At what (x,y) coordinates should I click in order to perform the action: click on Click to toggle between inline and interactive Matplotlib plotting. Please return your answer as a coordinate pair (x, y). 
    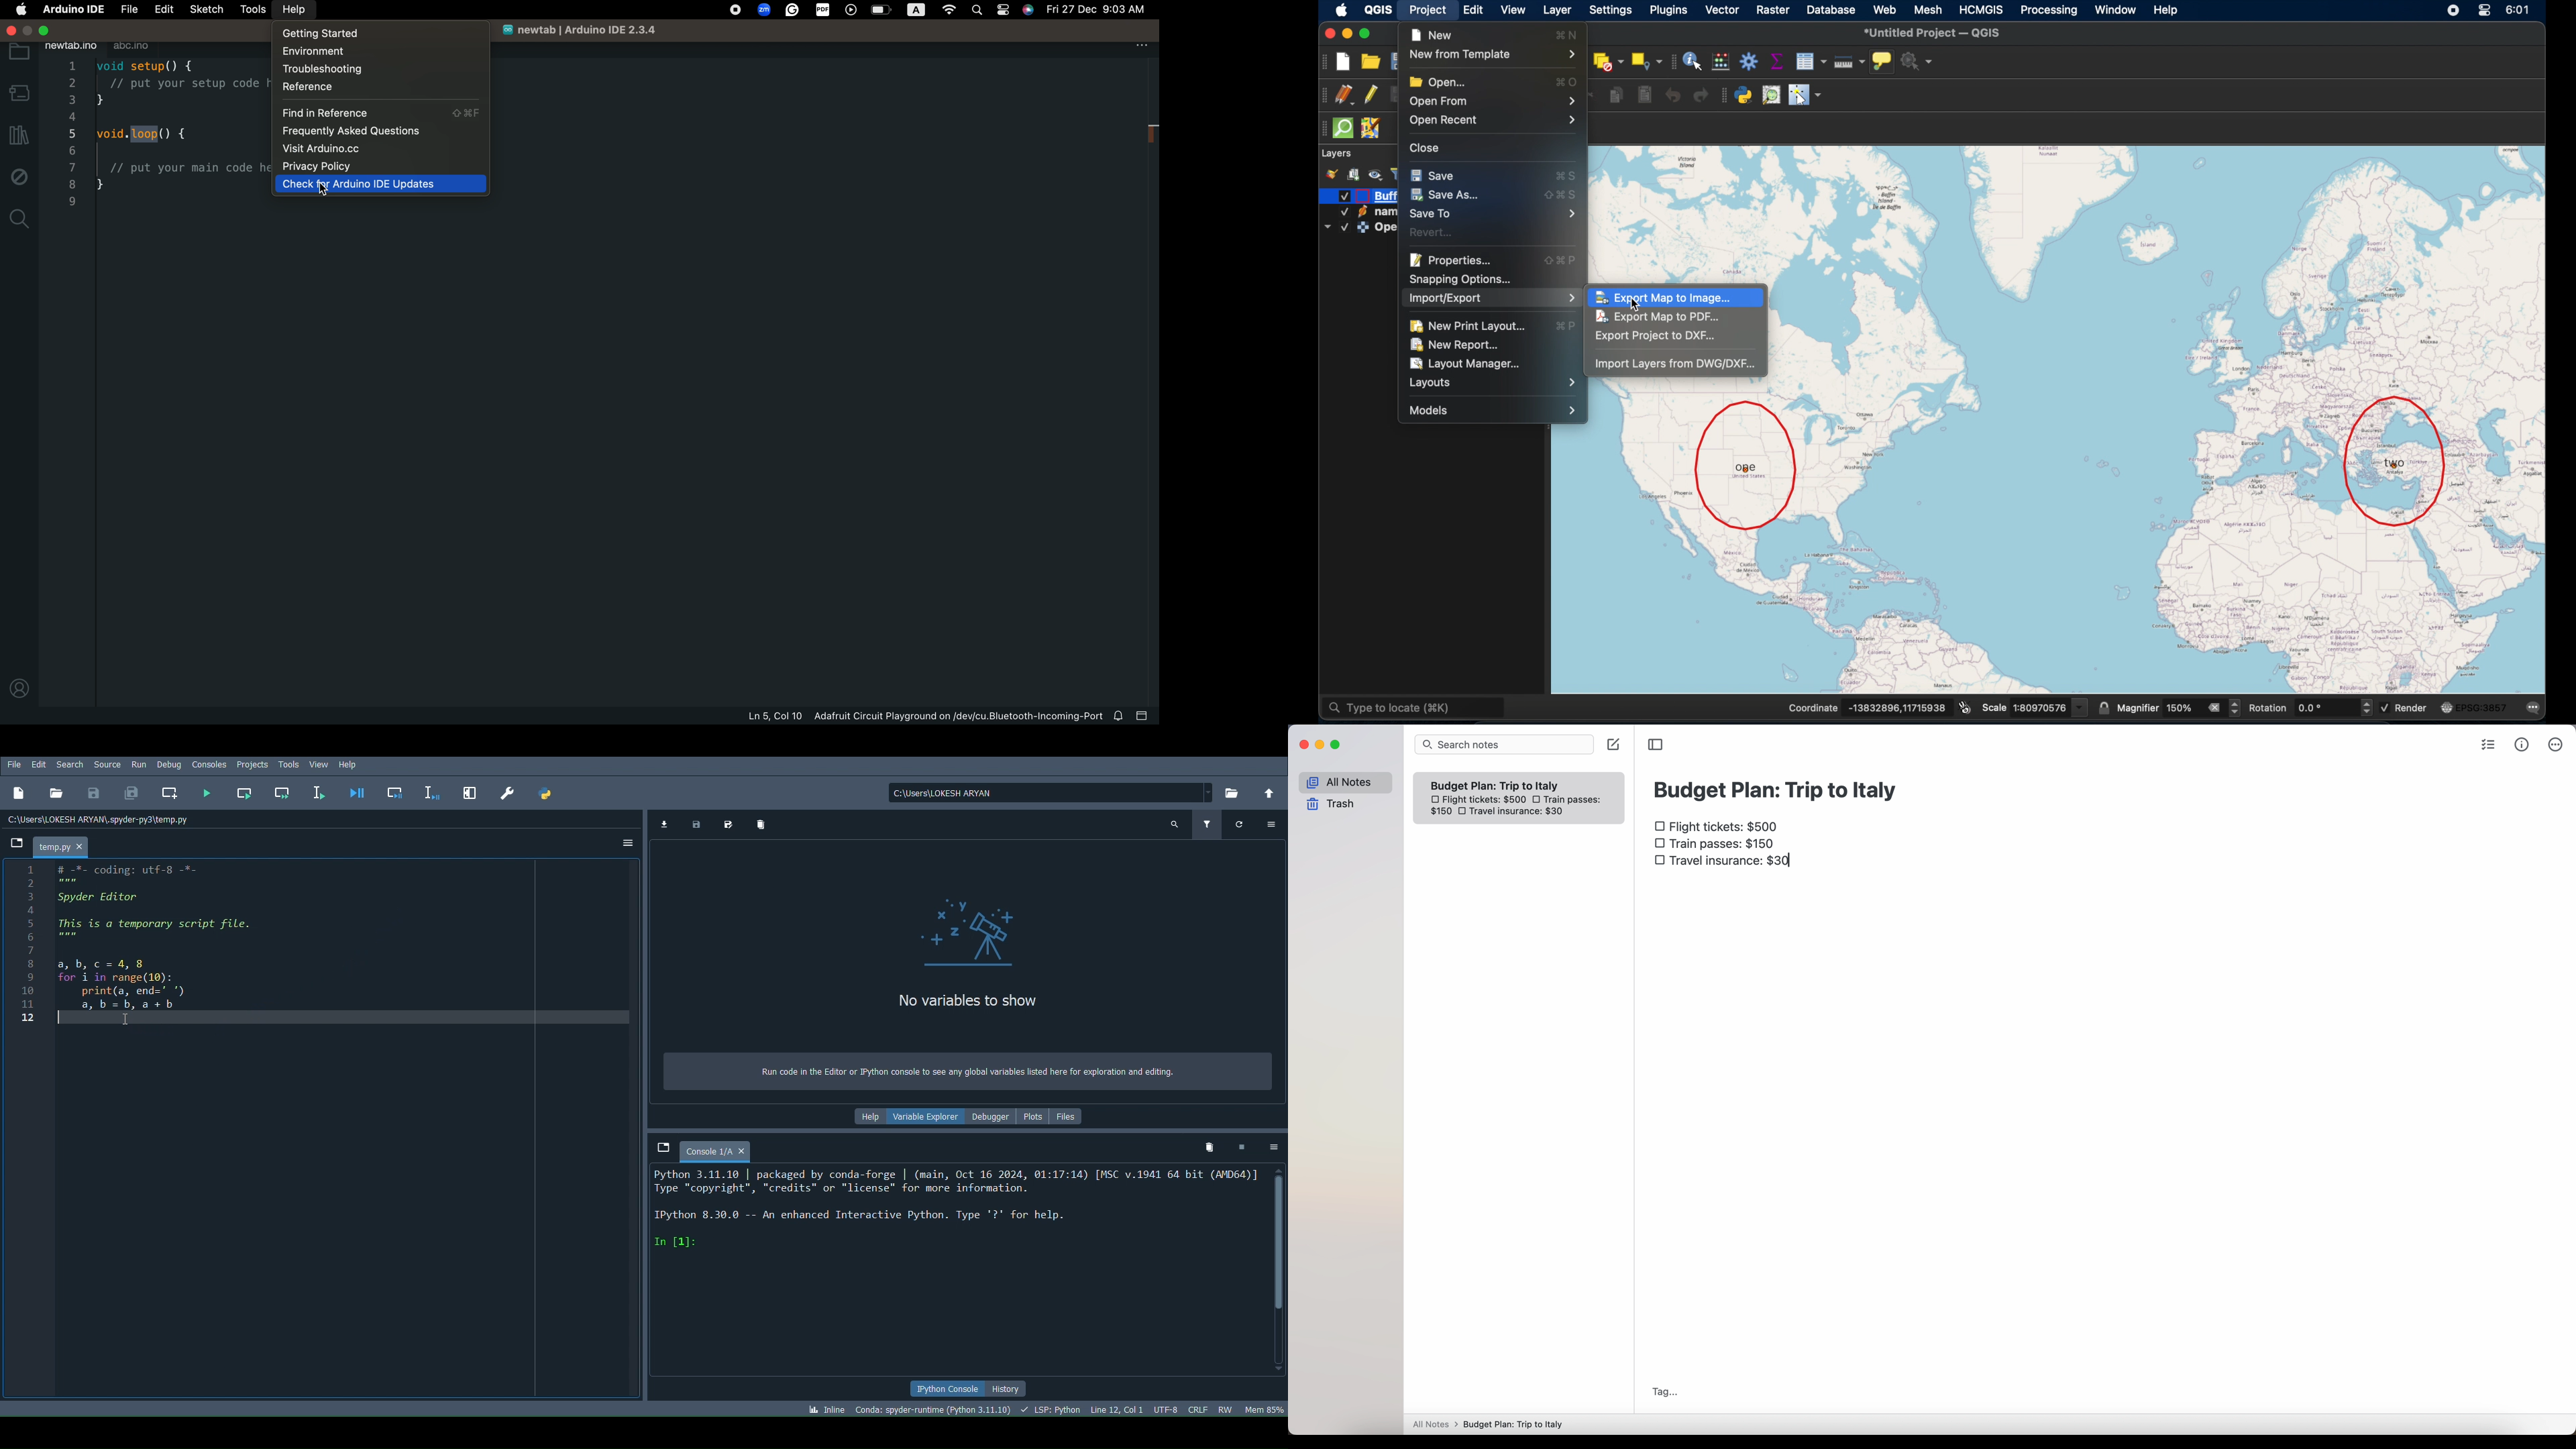
    Looking at the image, I should click on (825, 1408).